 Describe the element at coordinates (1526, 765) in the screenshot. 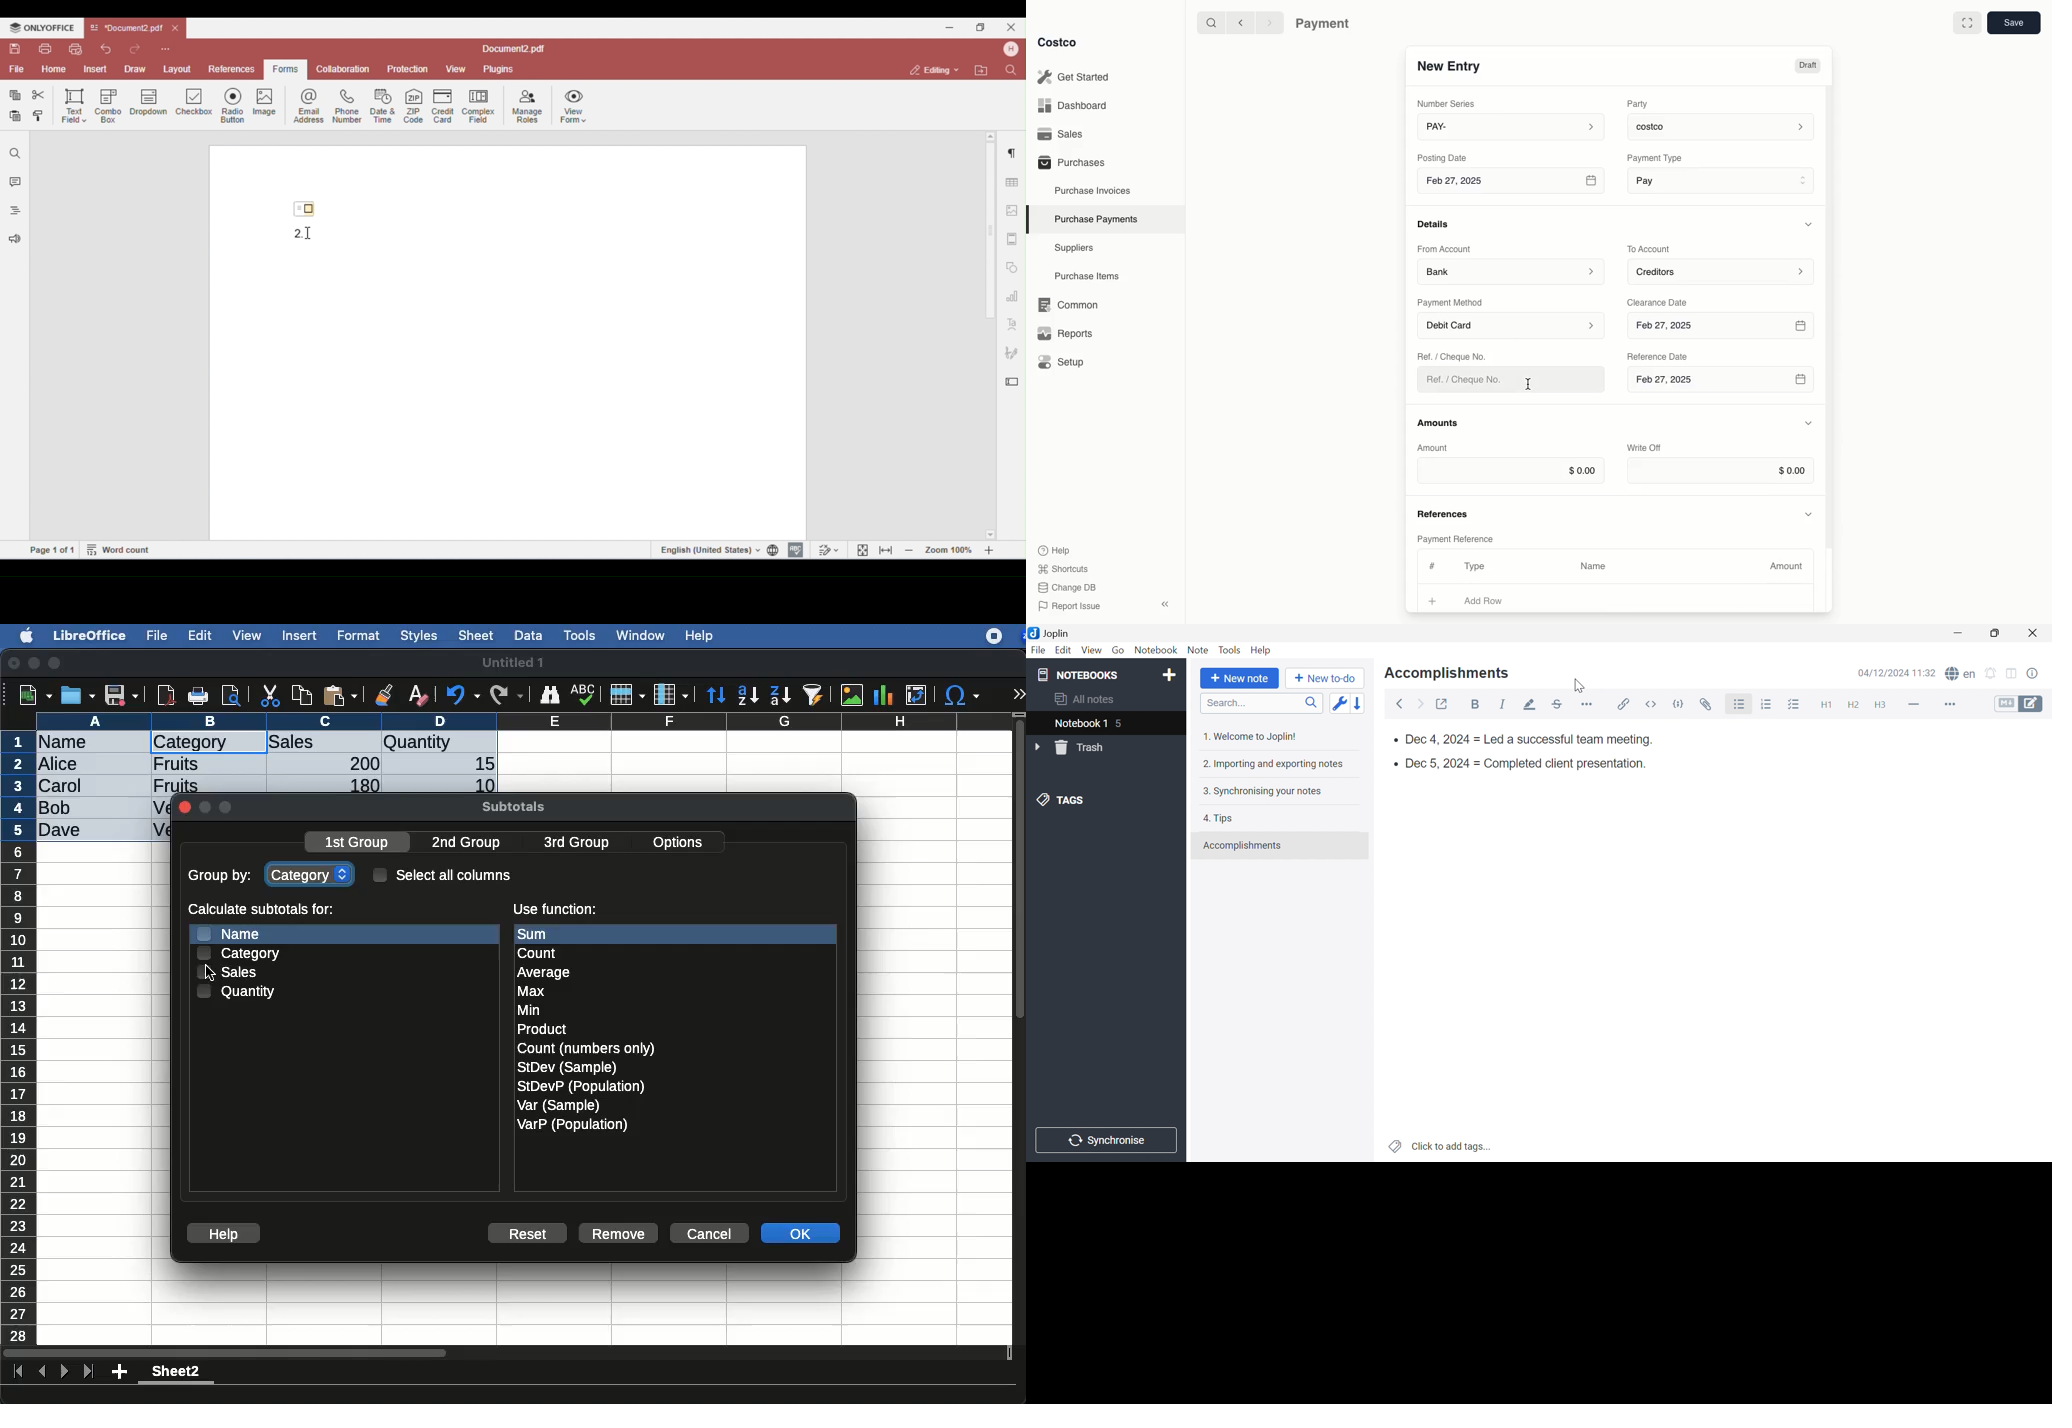

I see `Dec 5, 2024 = Completed client presentation` at that location.